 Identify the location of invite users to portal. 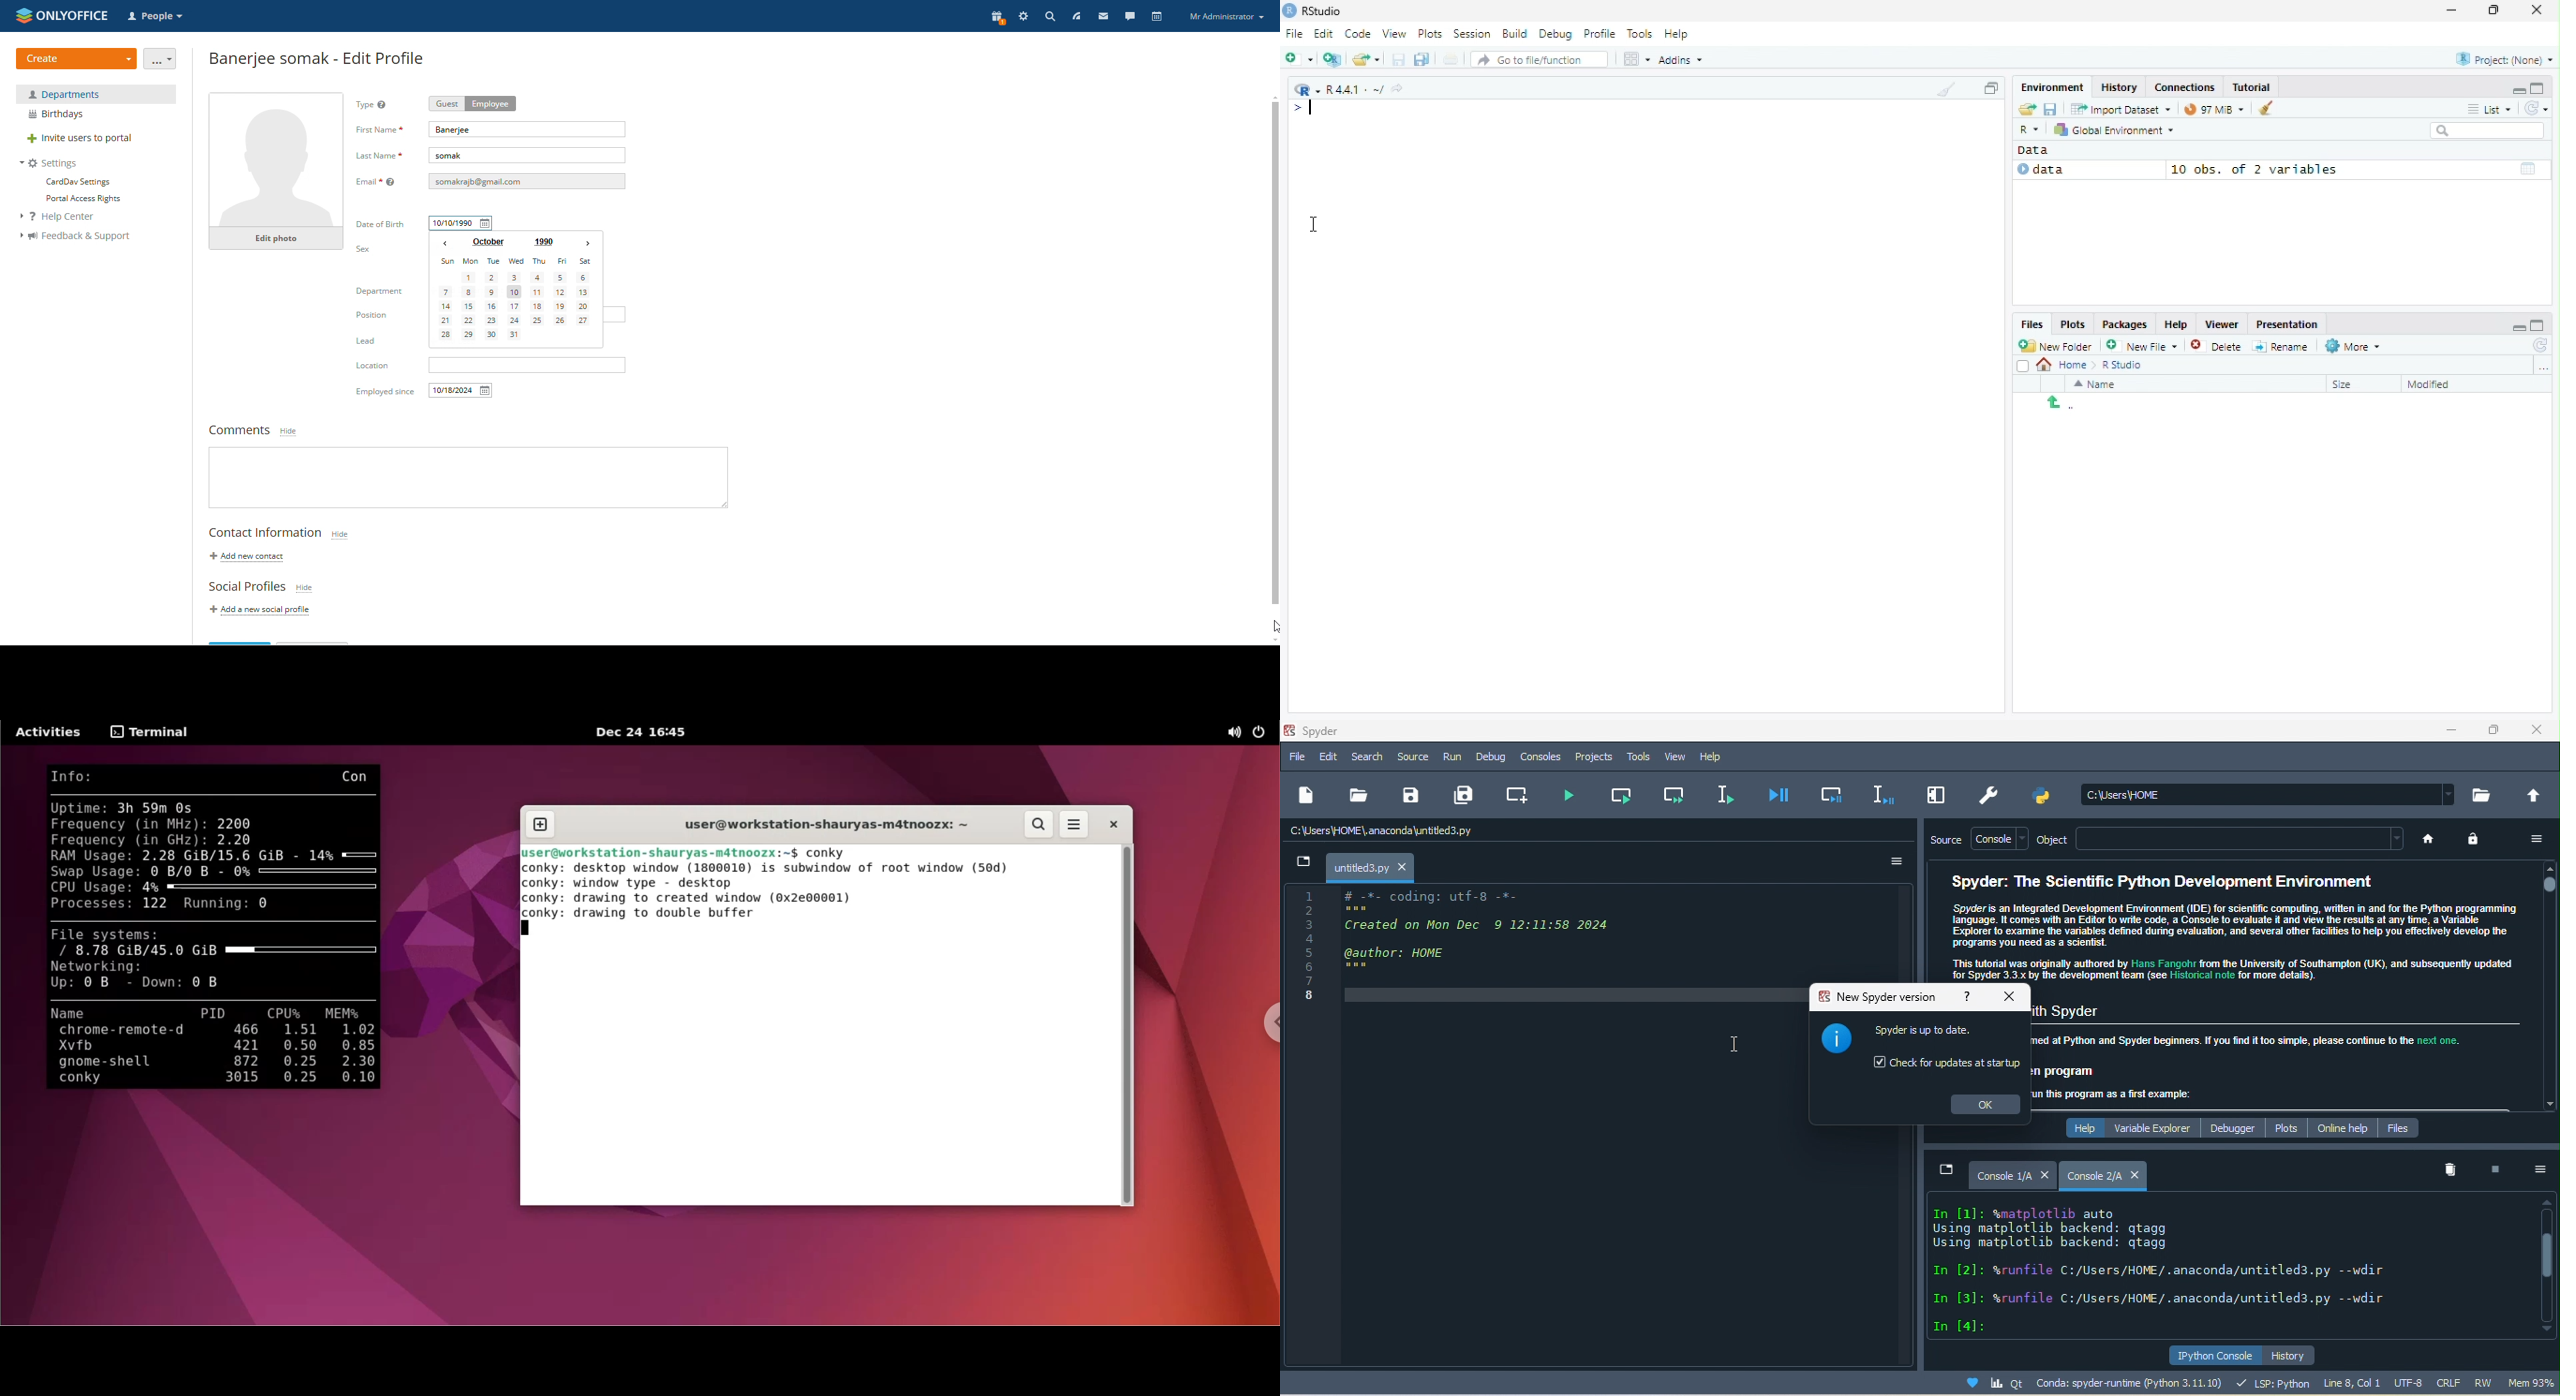
(96, 139).